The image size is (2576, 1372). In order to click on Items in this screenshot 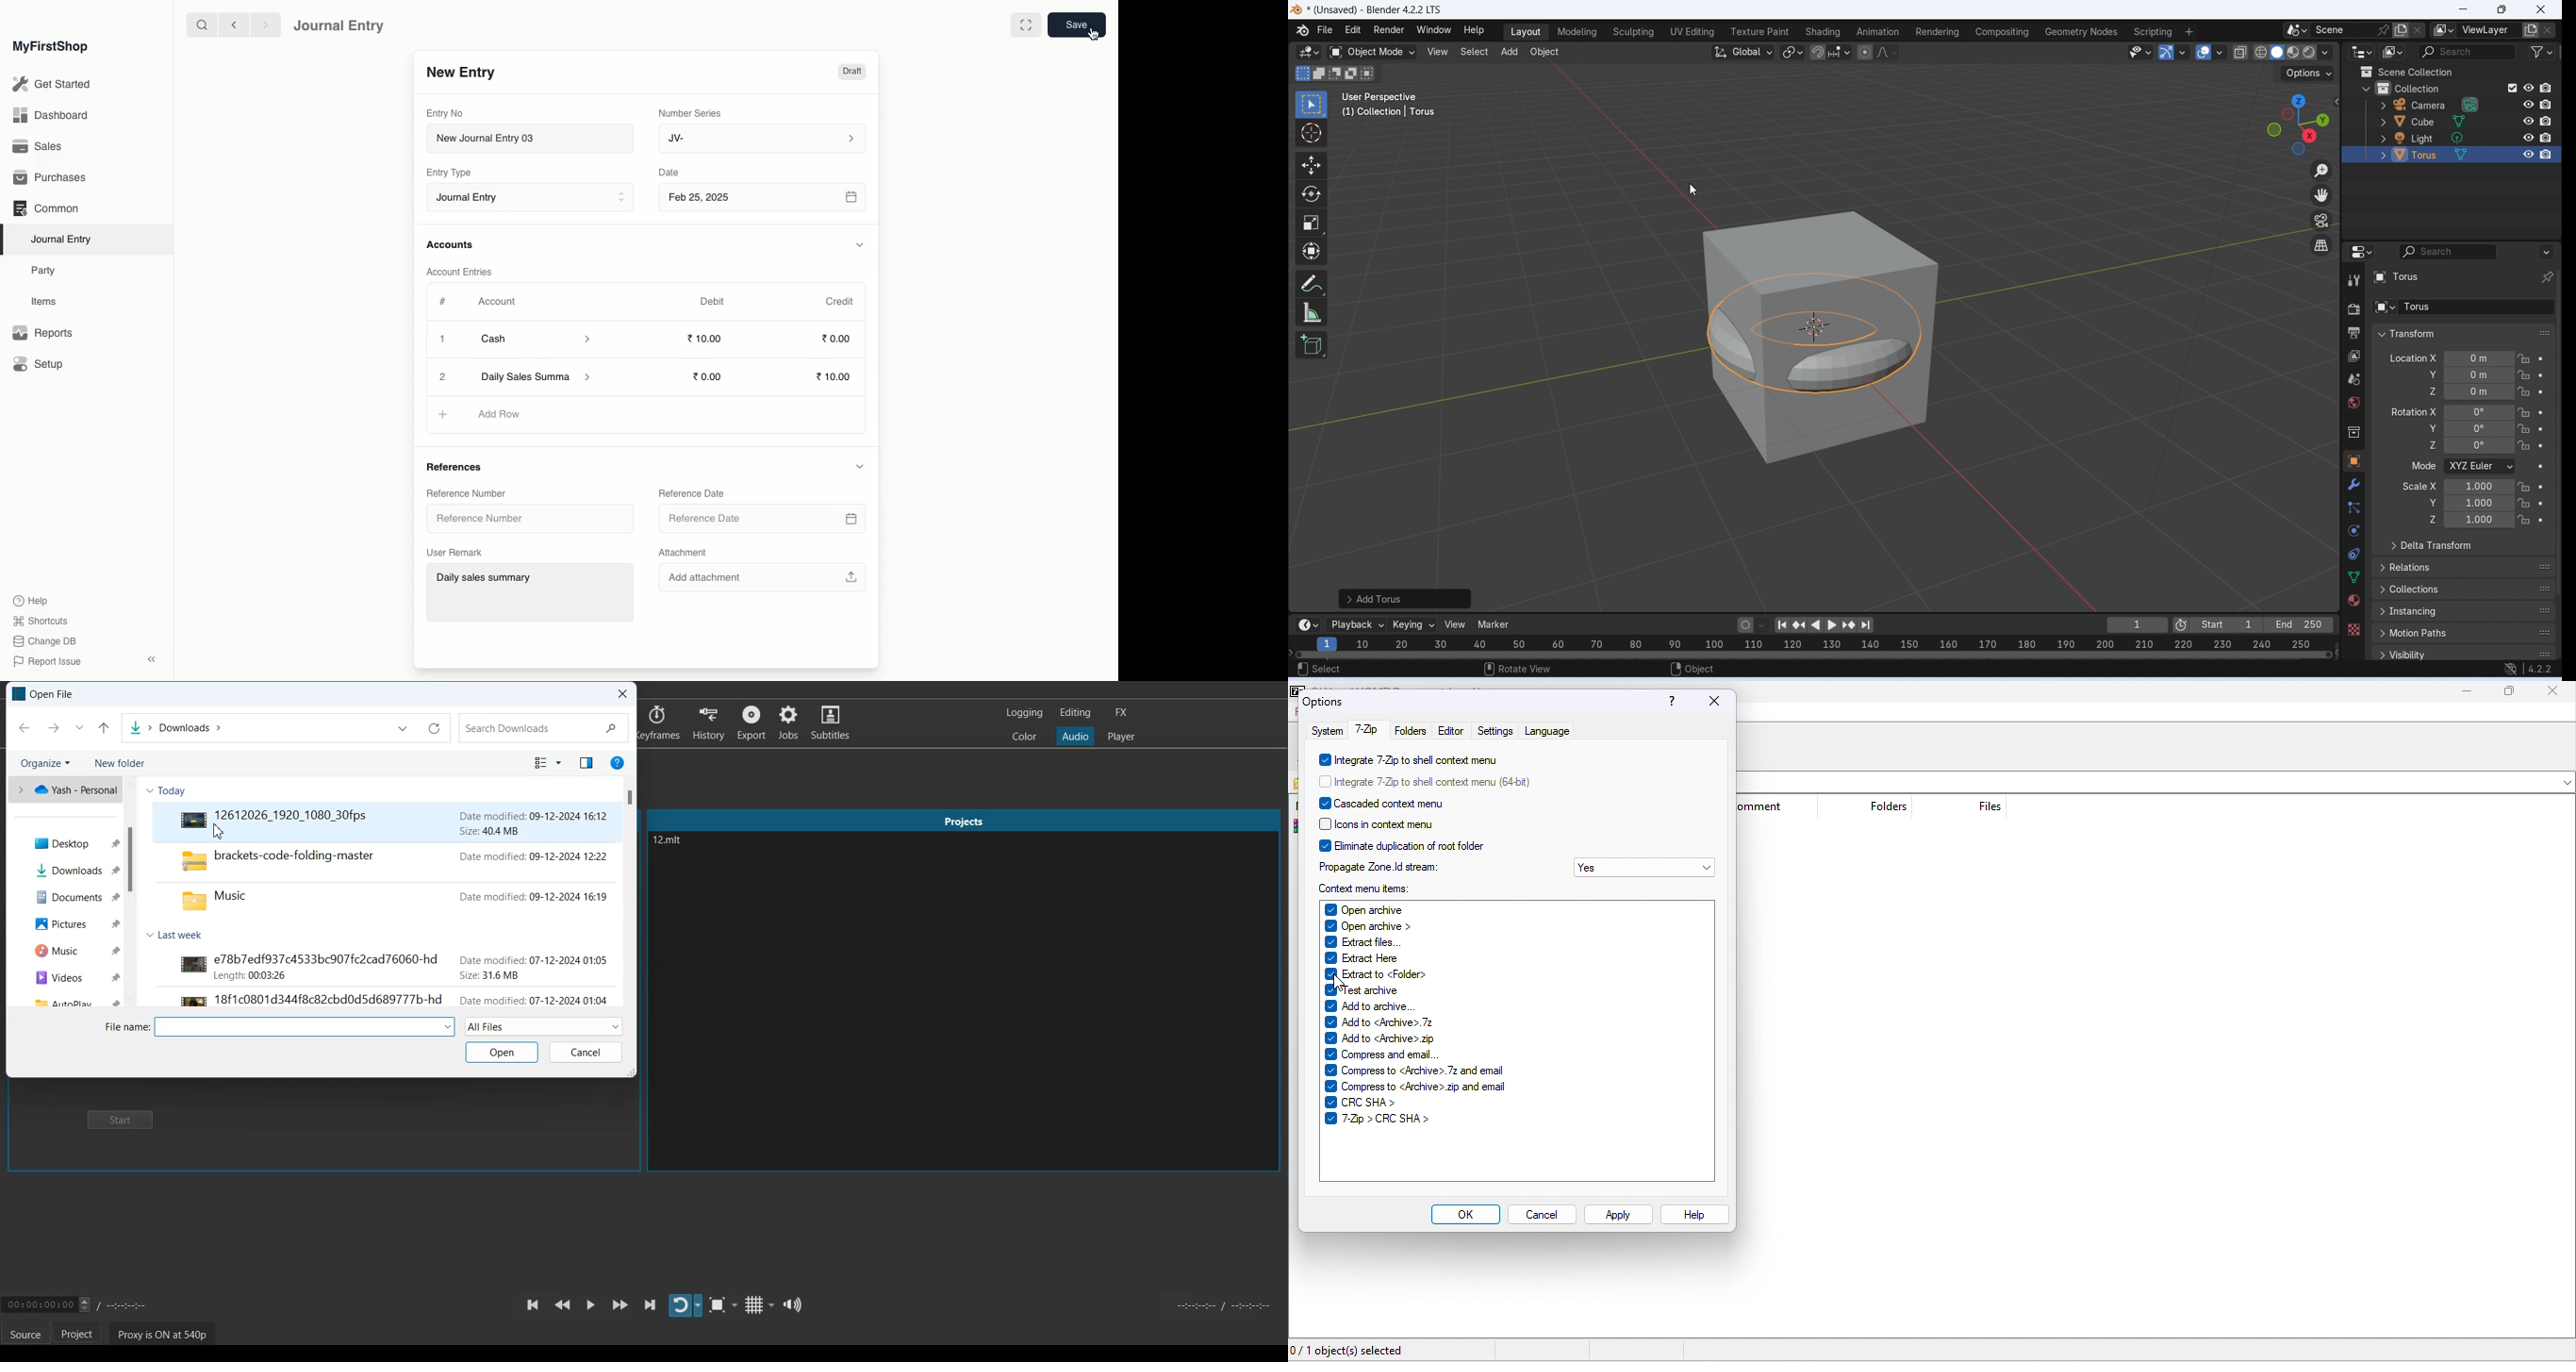, I will do `click(48, 302)`.